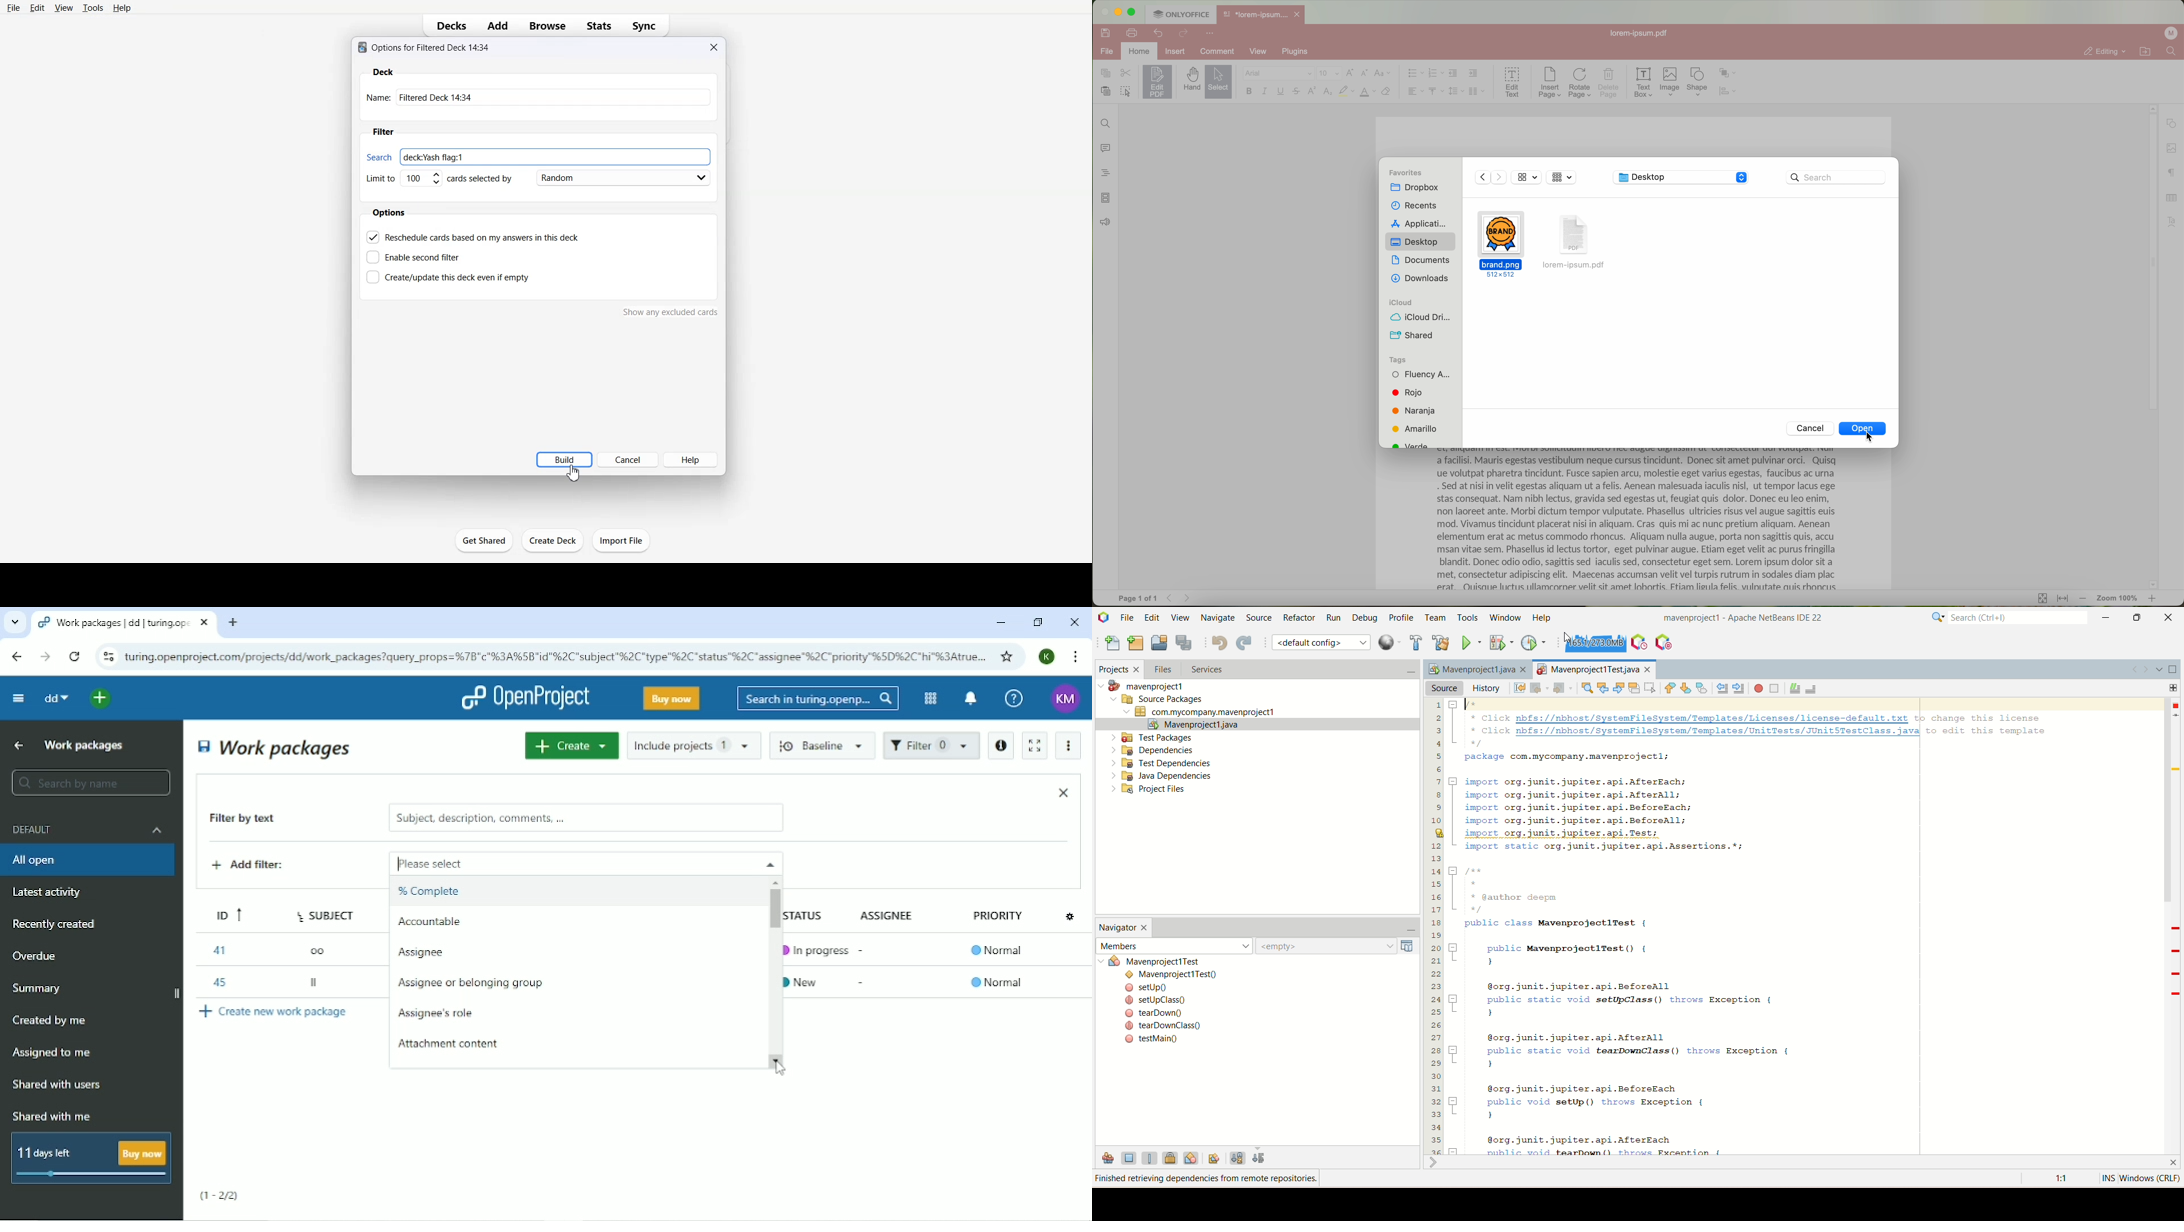 The width and height of the screenshot is (2184, 1232). What do you see at coordinates (780, 1060) in the screenshot?
I see `scroll down` at bounding box center [780, 1060].